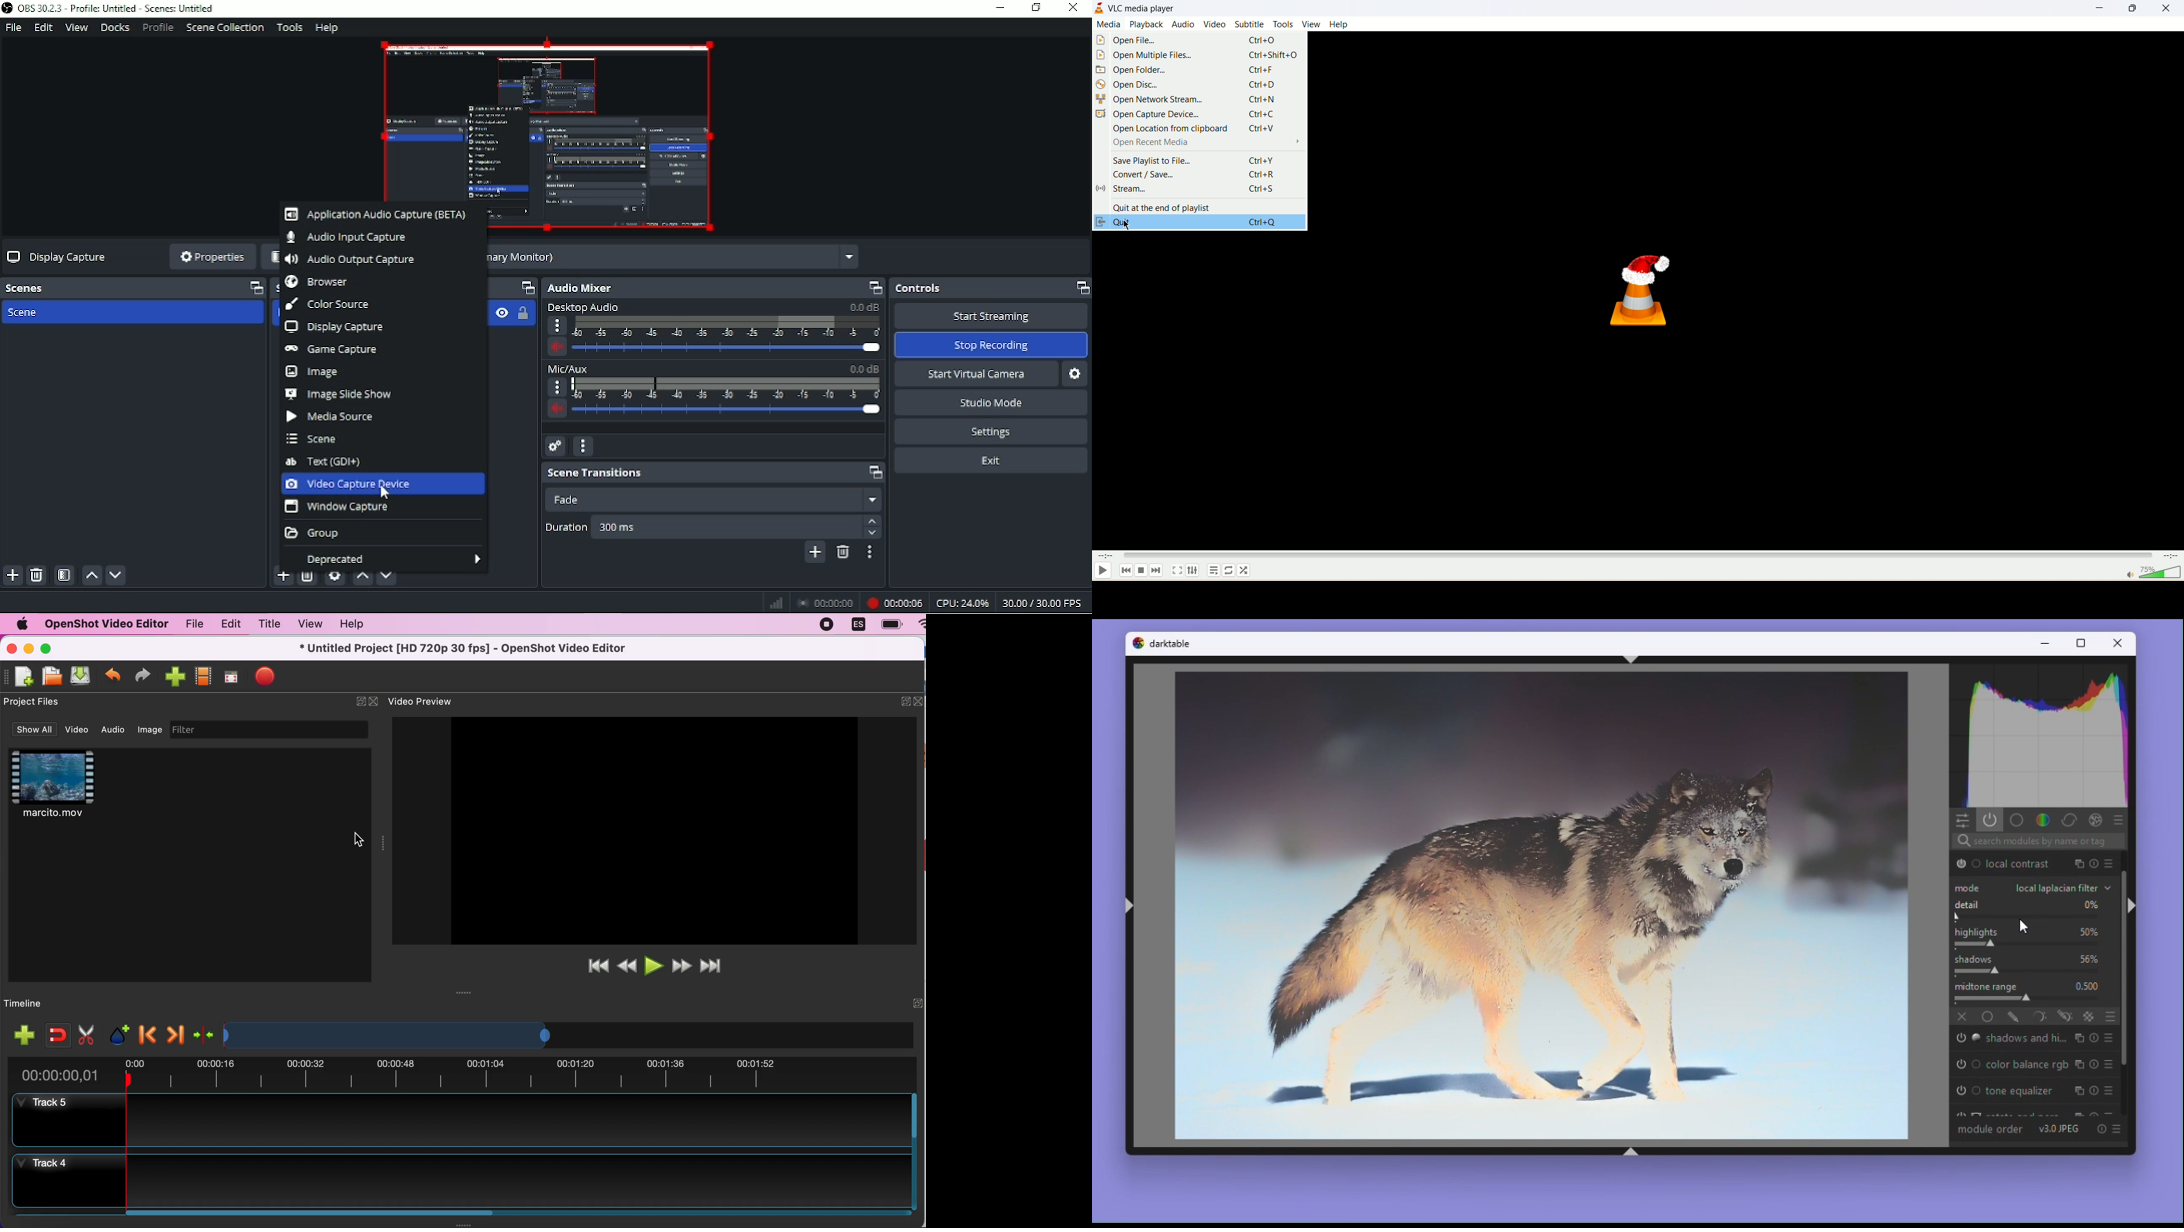 This screenshot has height=1232, width=2184. Describe the element at coordinates (104, 625) in the screenshot. I see `openshot video editor` at that location.